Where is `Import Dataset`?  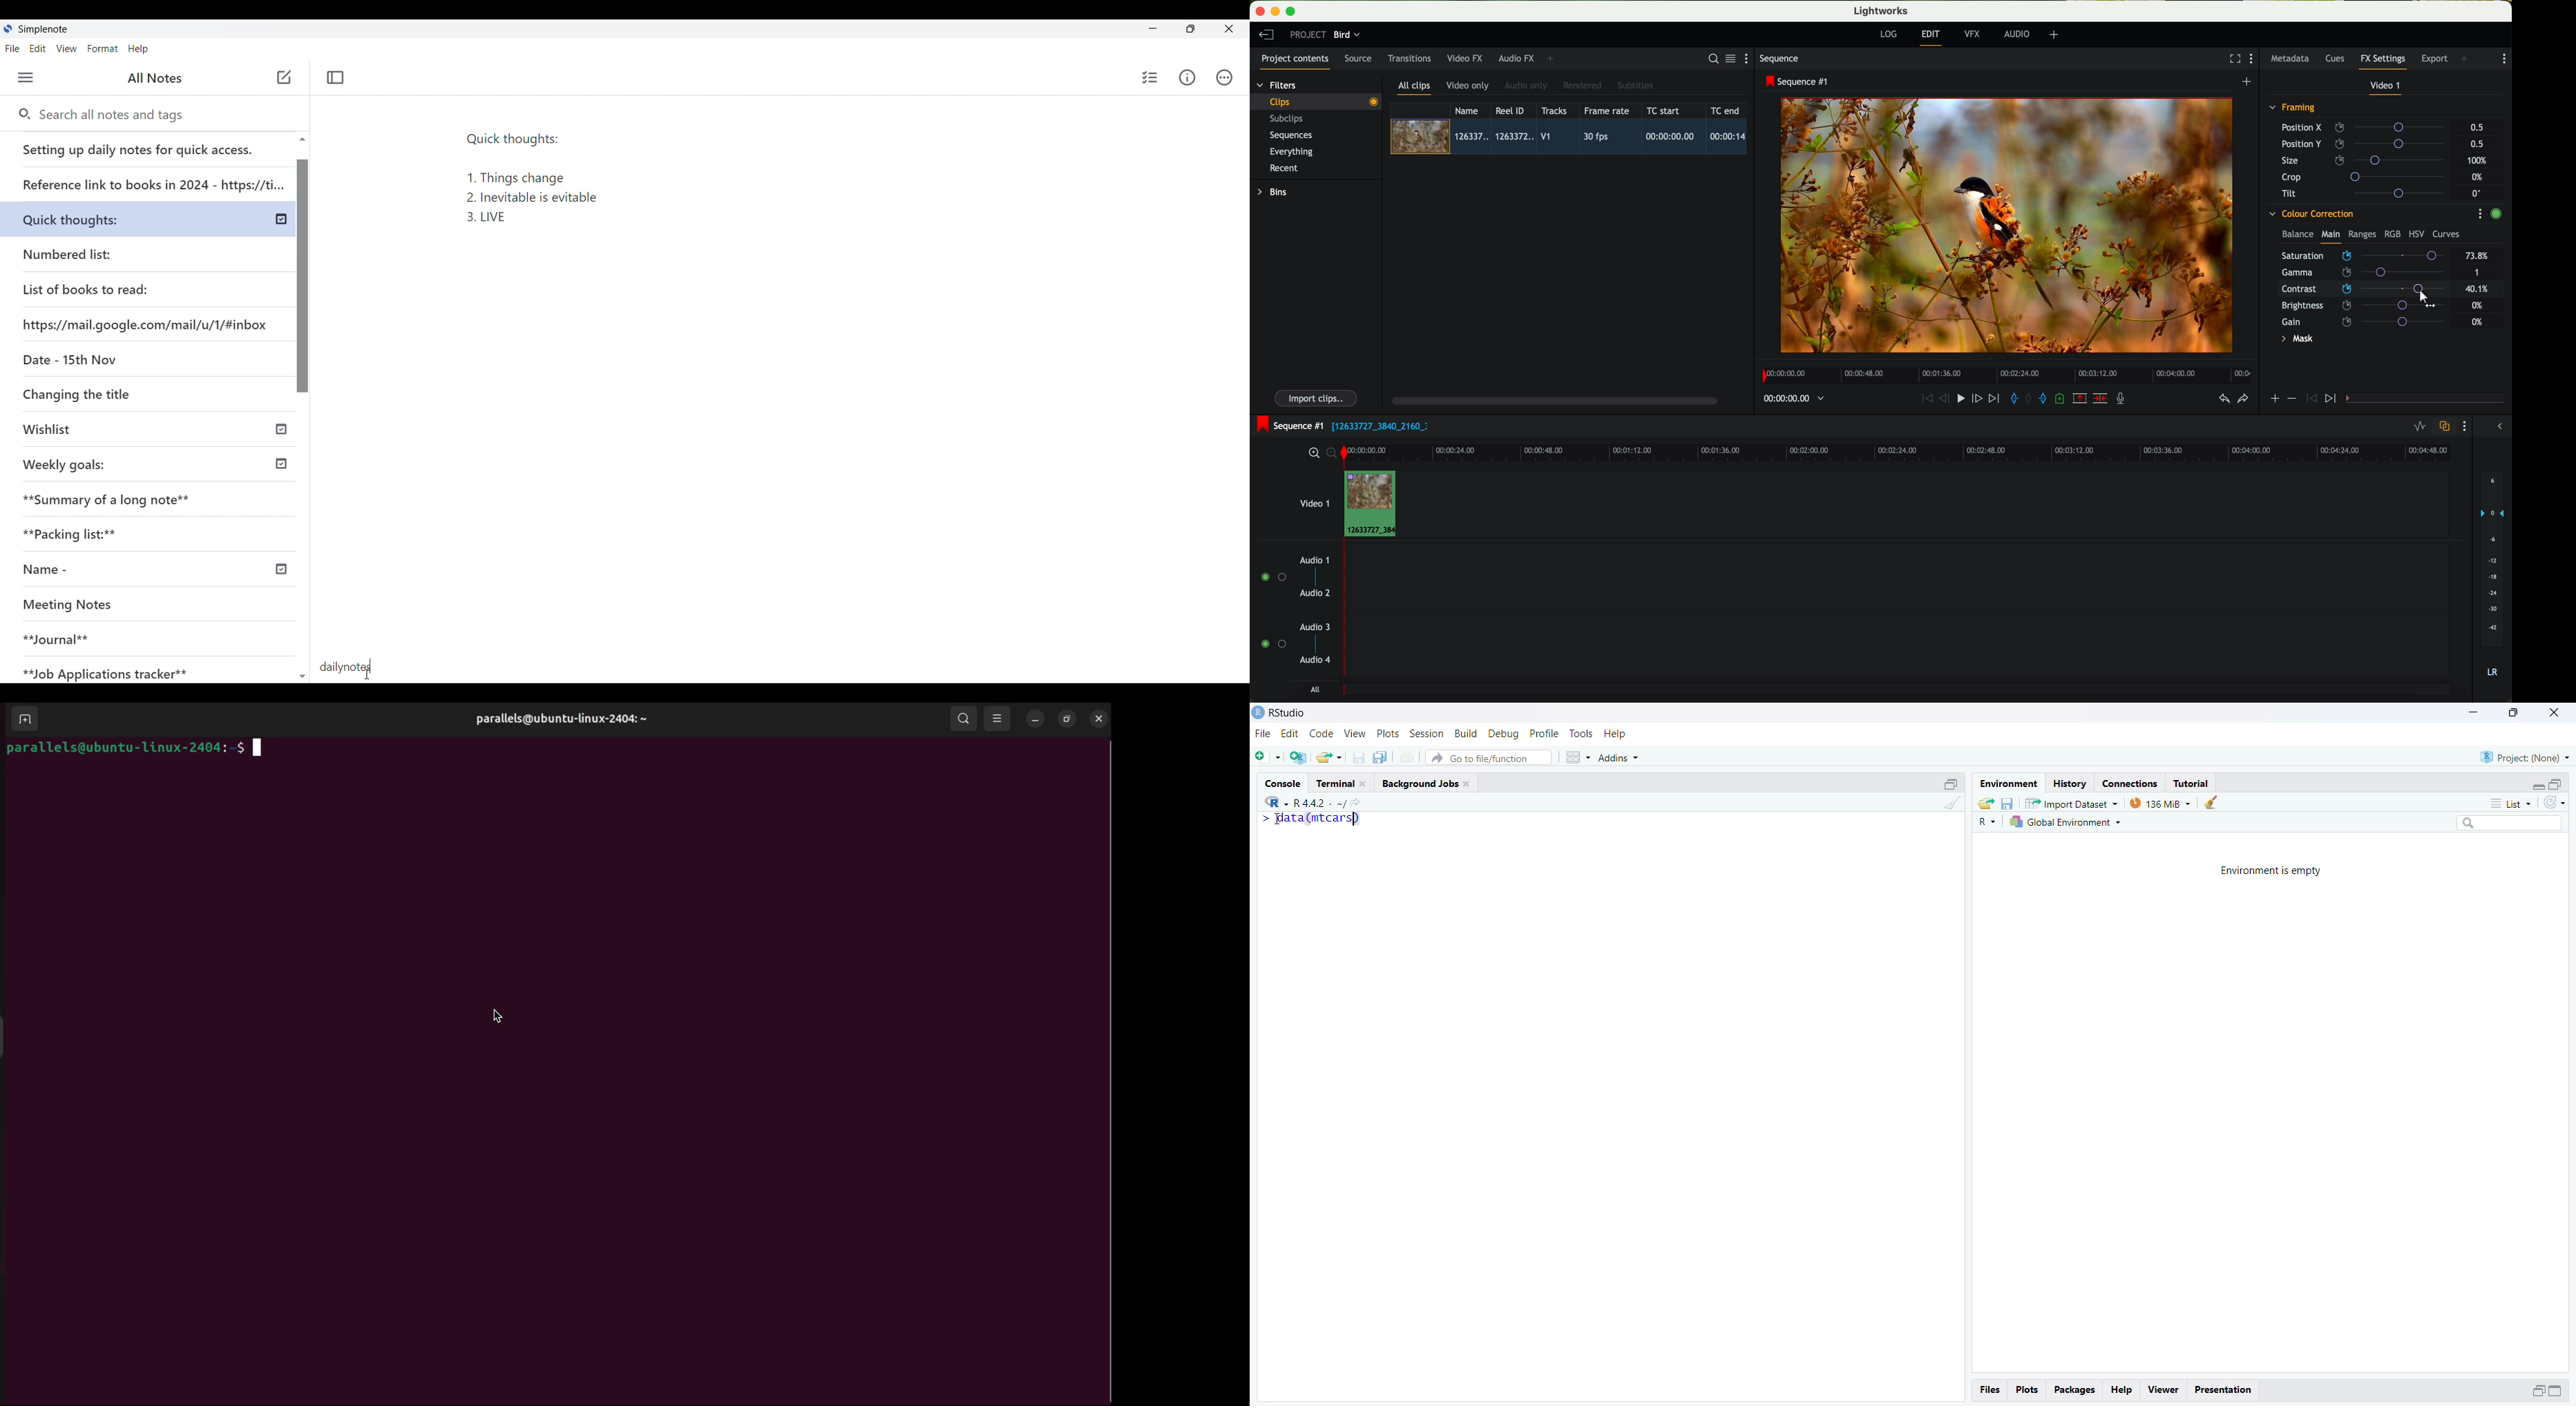
Import Dataset is located at coordinates (2072, 803).